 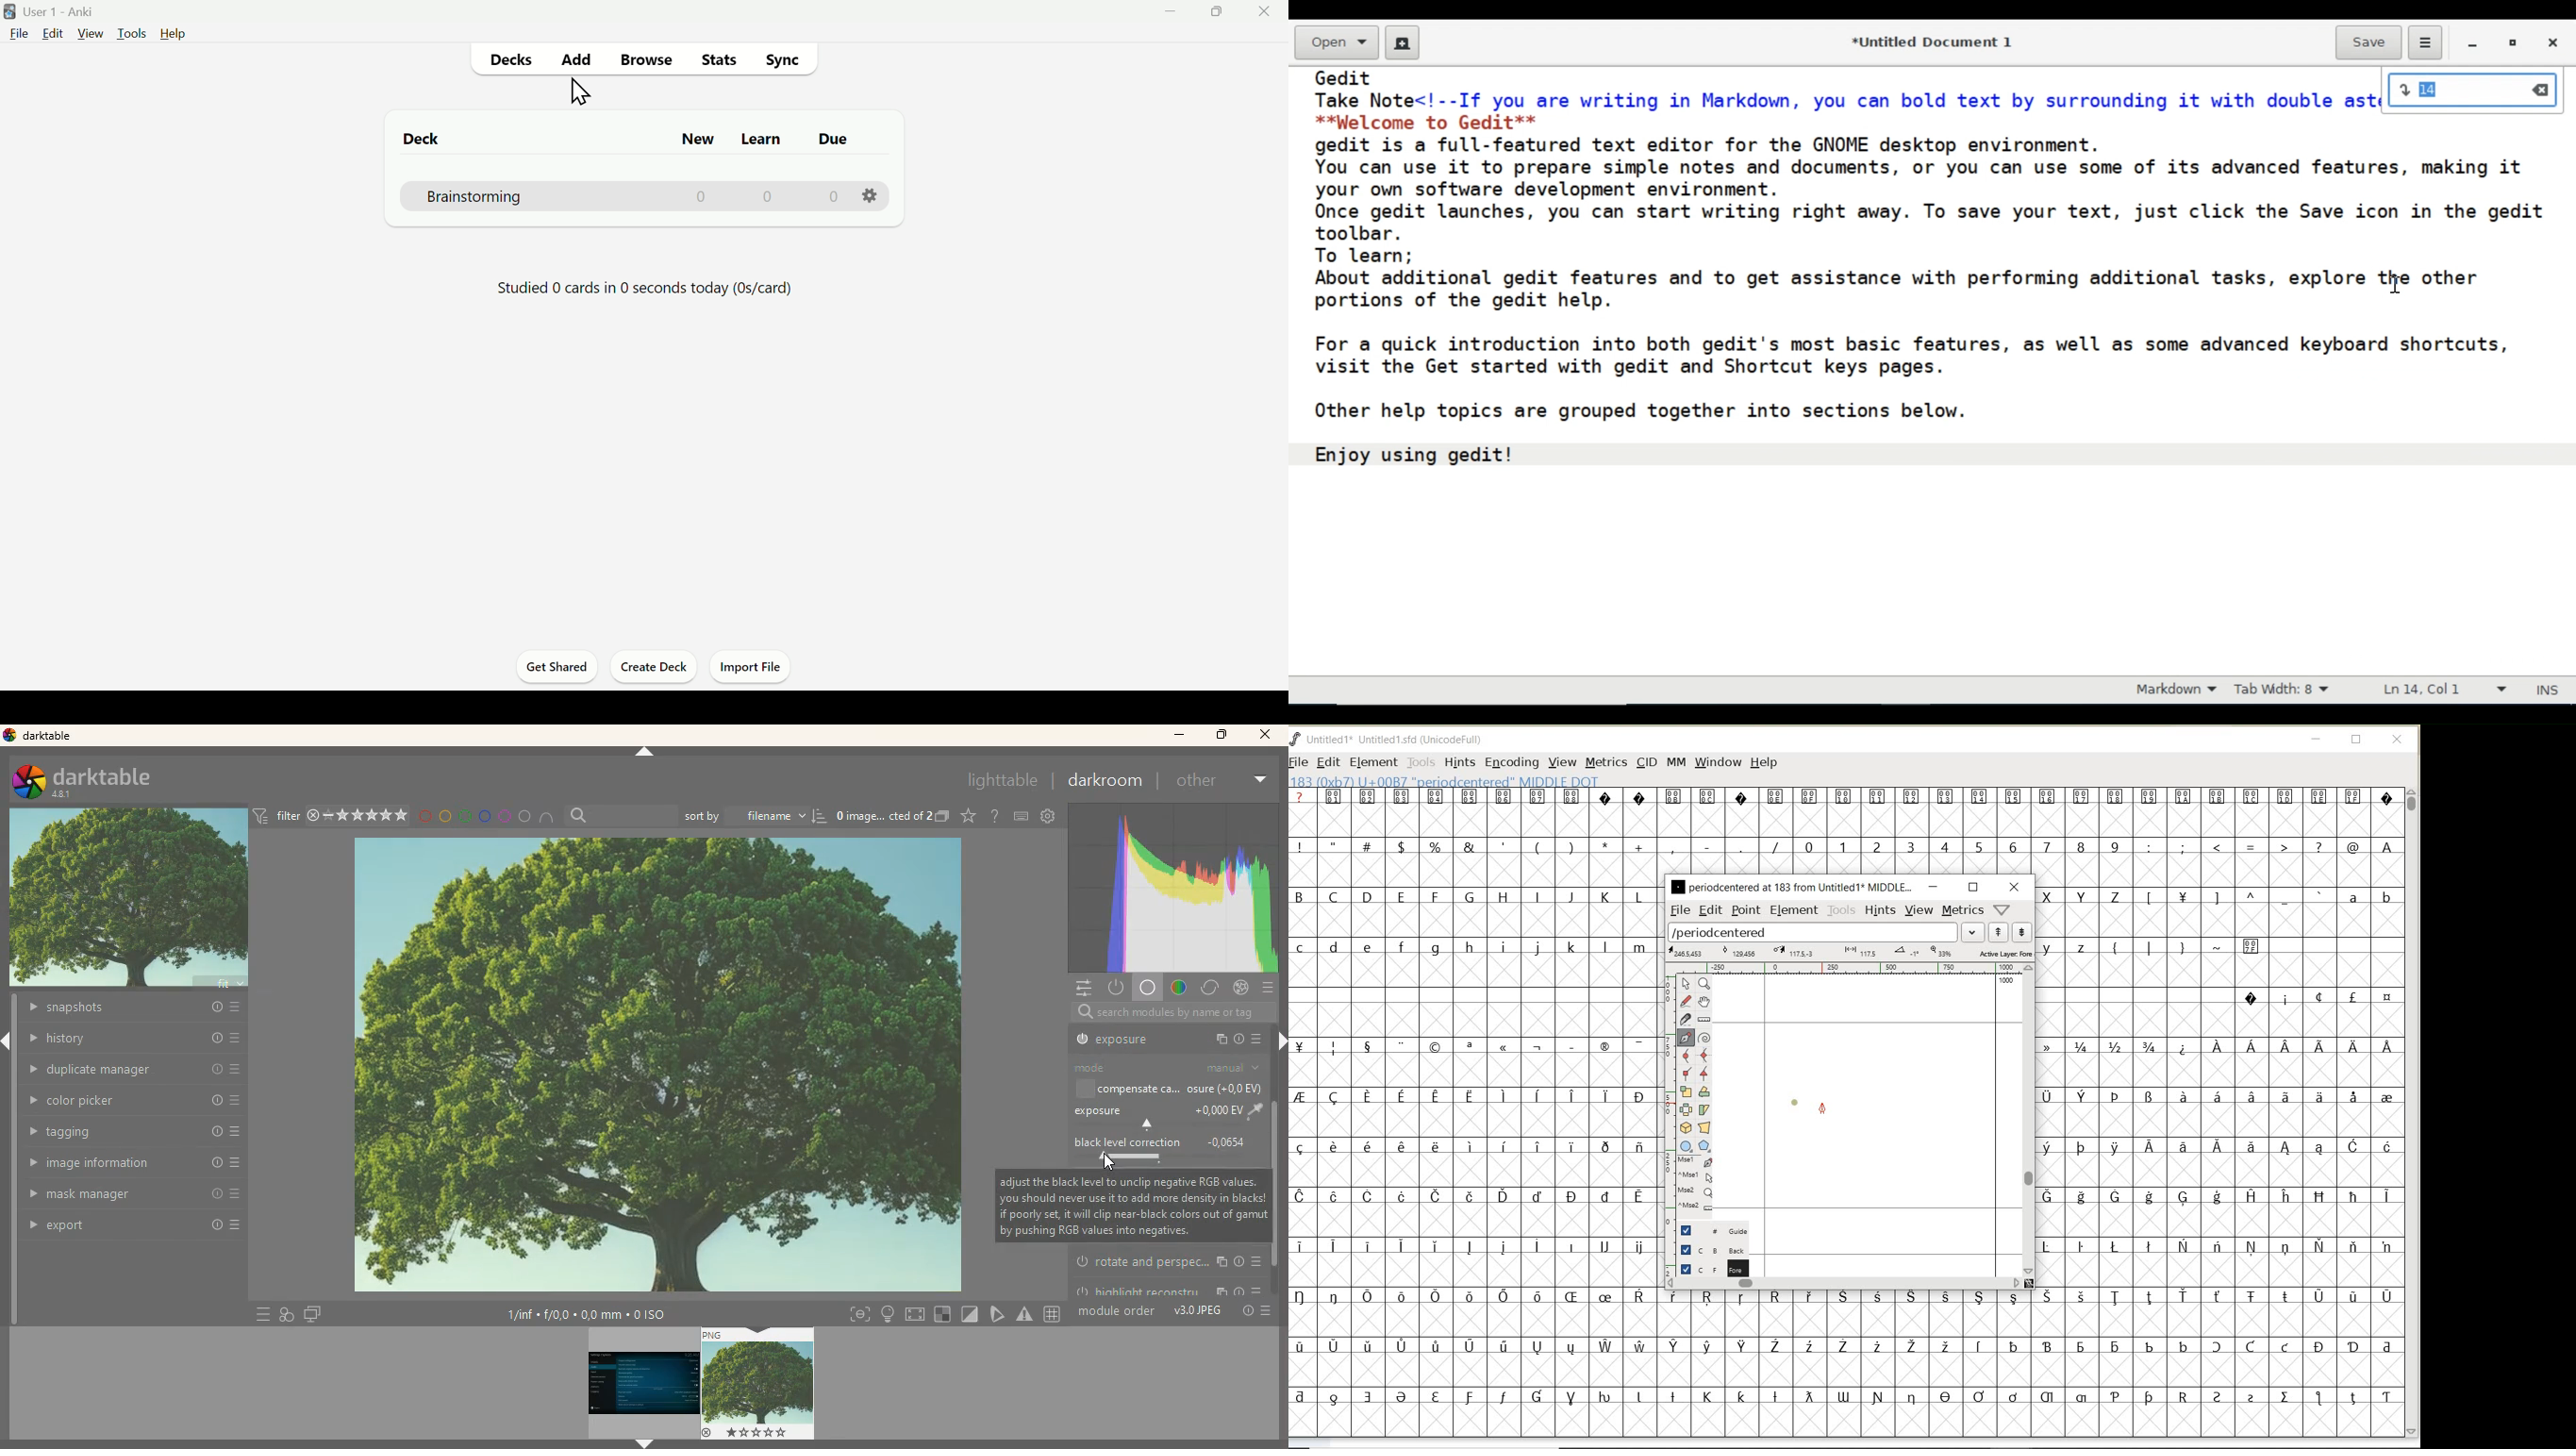 I want to click on pointer, so click(x=1685, y=984).